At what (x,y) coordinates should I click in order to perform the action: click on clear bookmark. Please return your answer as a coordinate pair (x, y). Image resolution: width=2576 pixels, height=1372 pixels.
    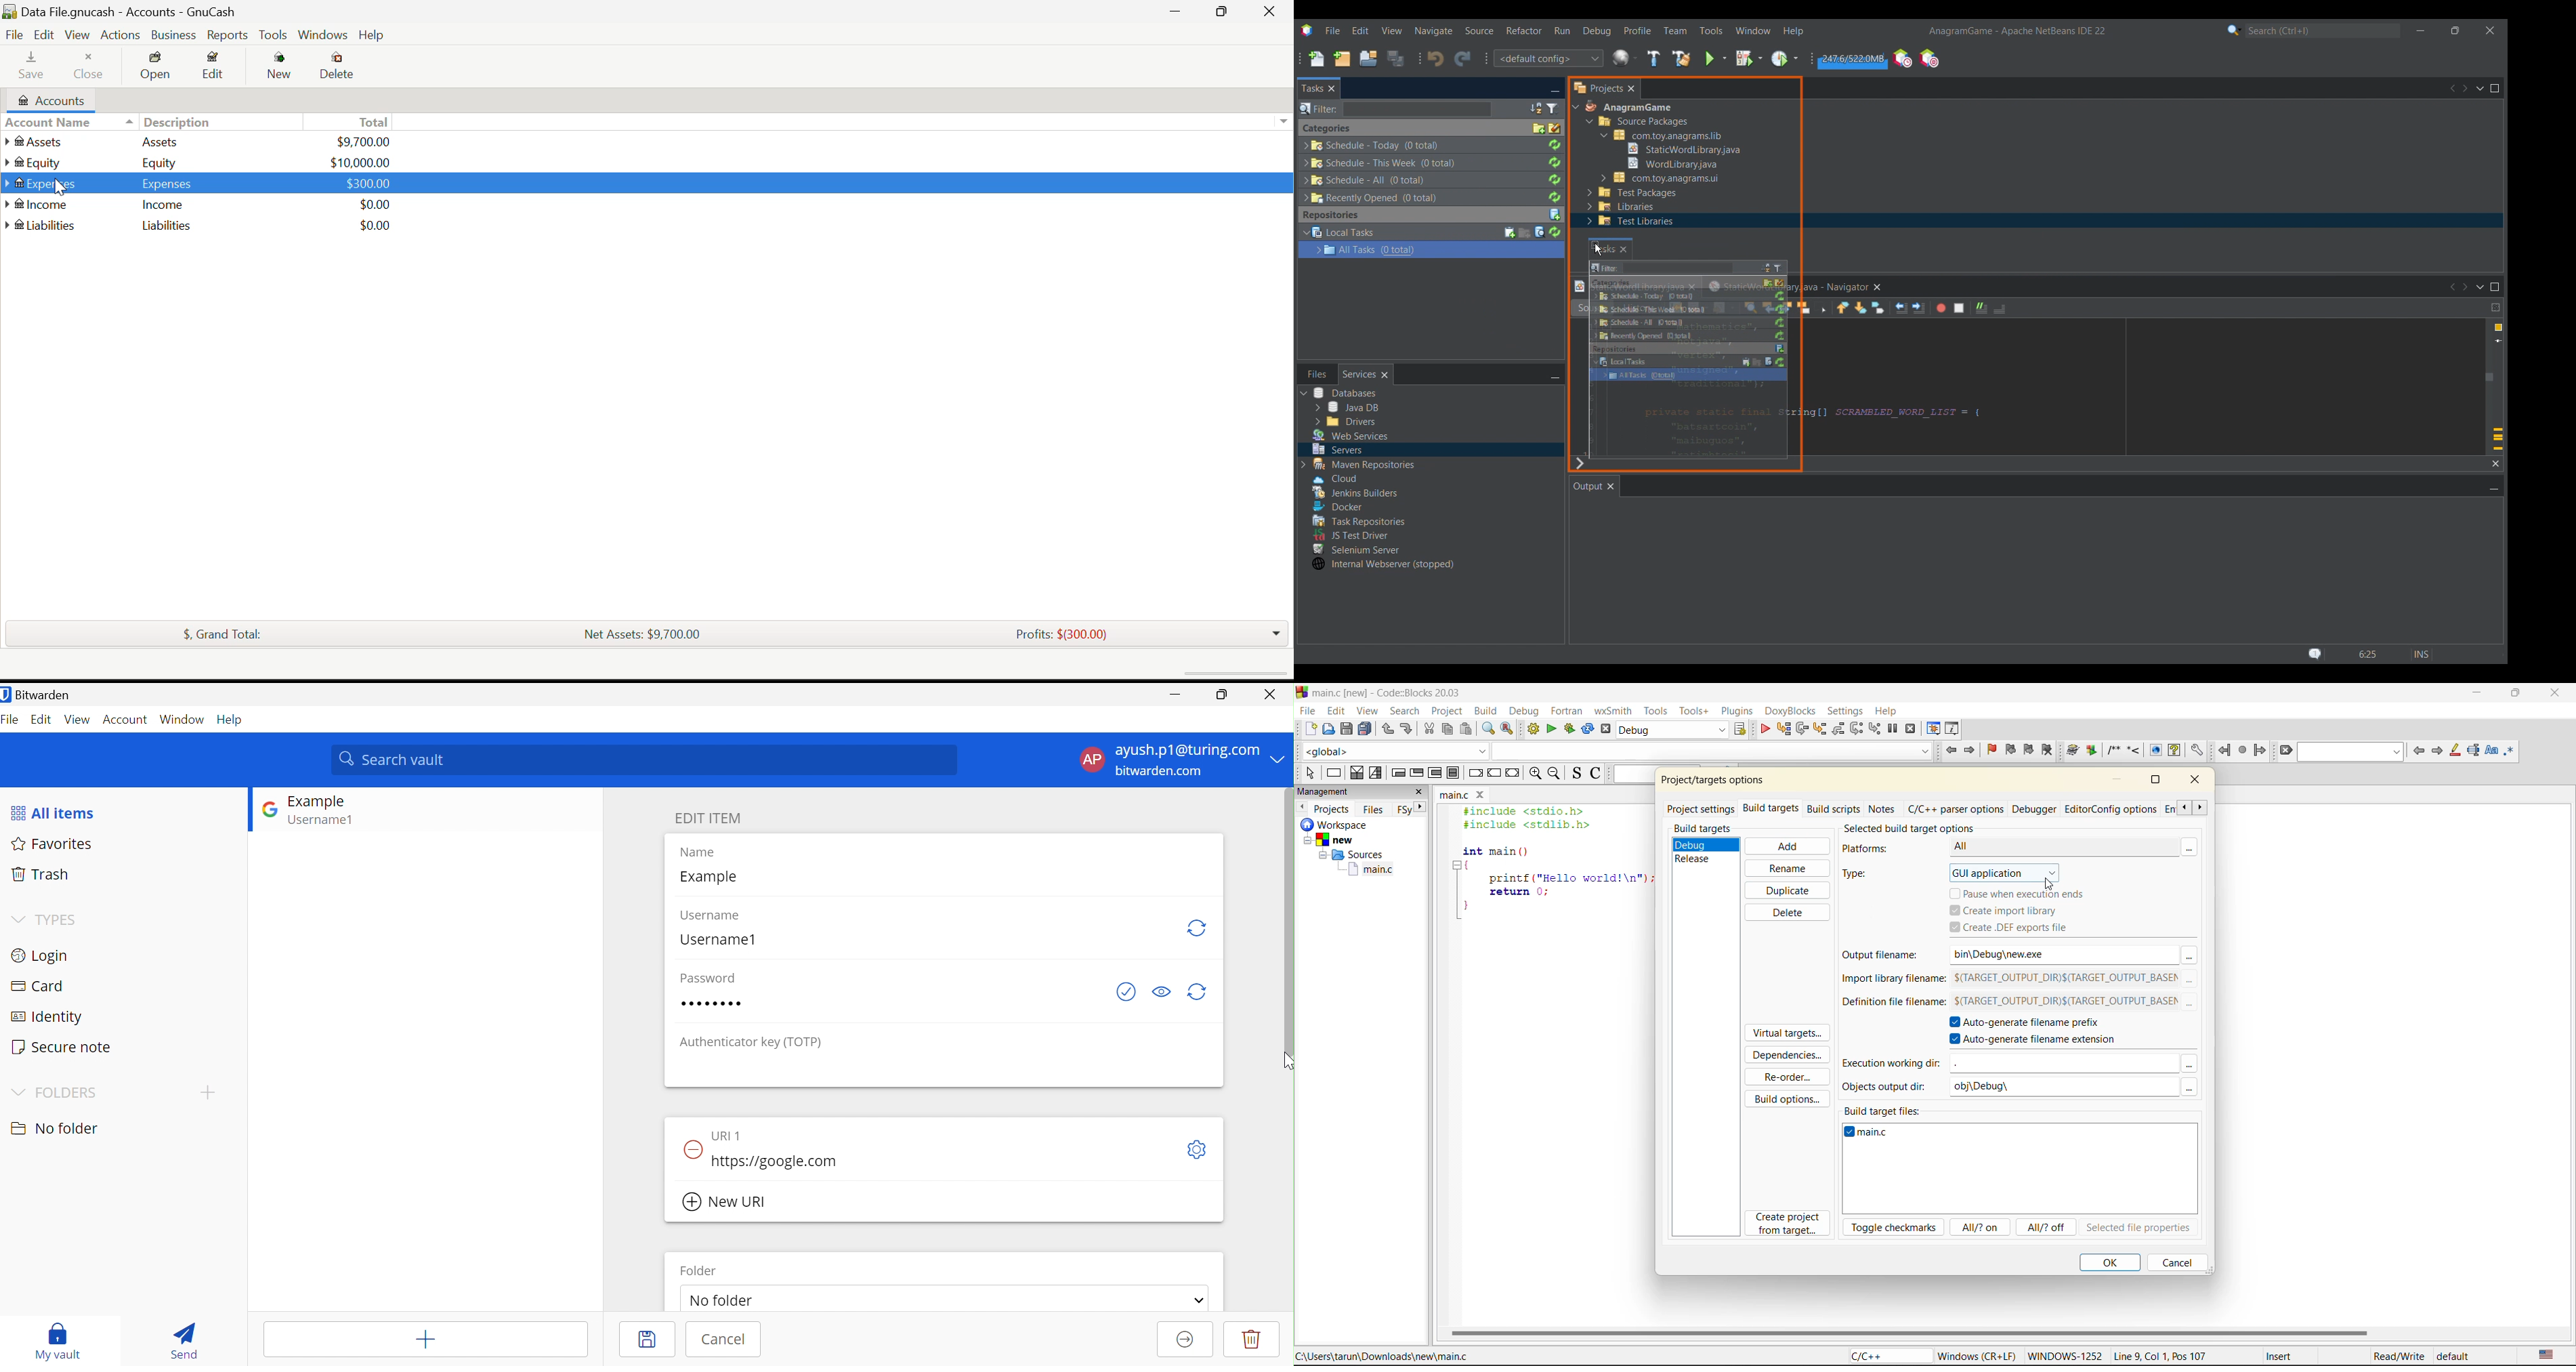
    Looking at the image, I should click on (2047, 749).